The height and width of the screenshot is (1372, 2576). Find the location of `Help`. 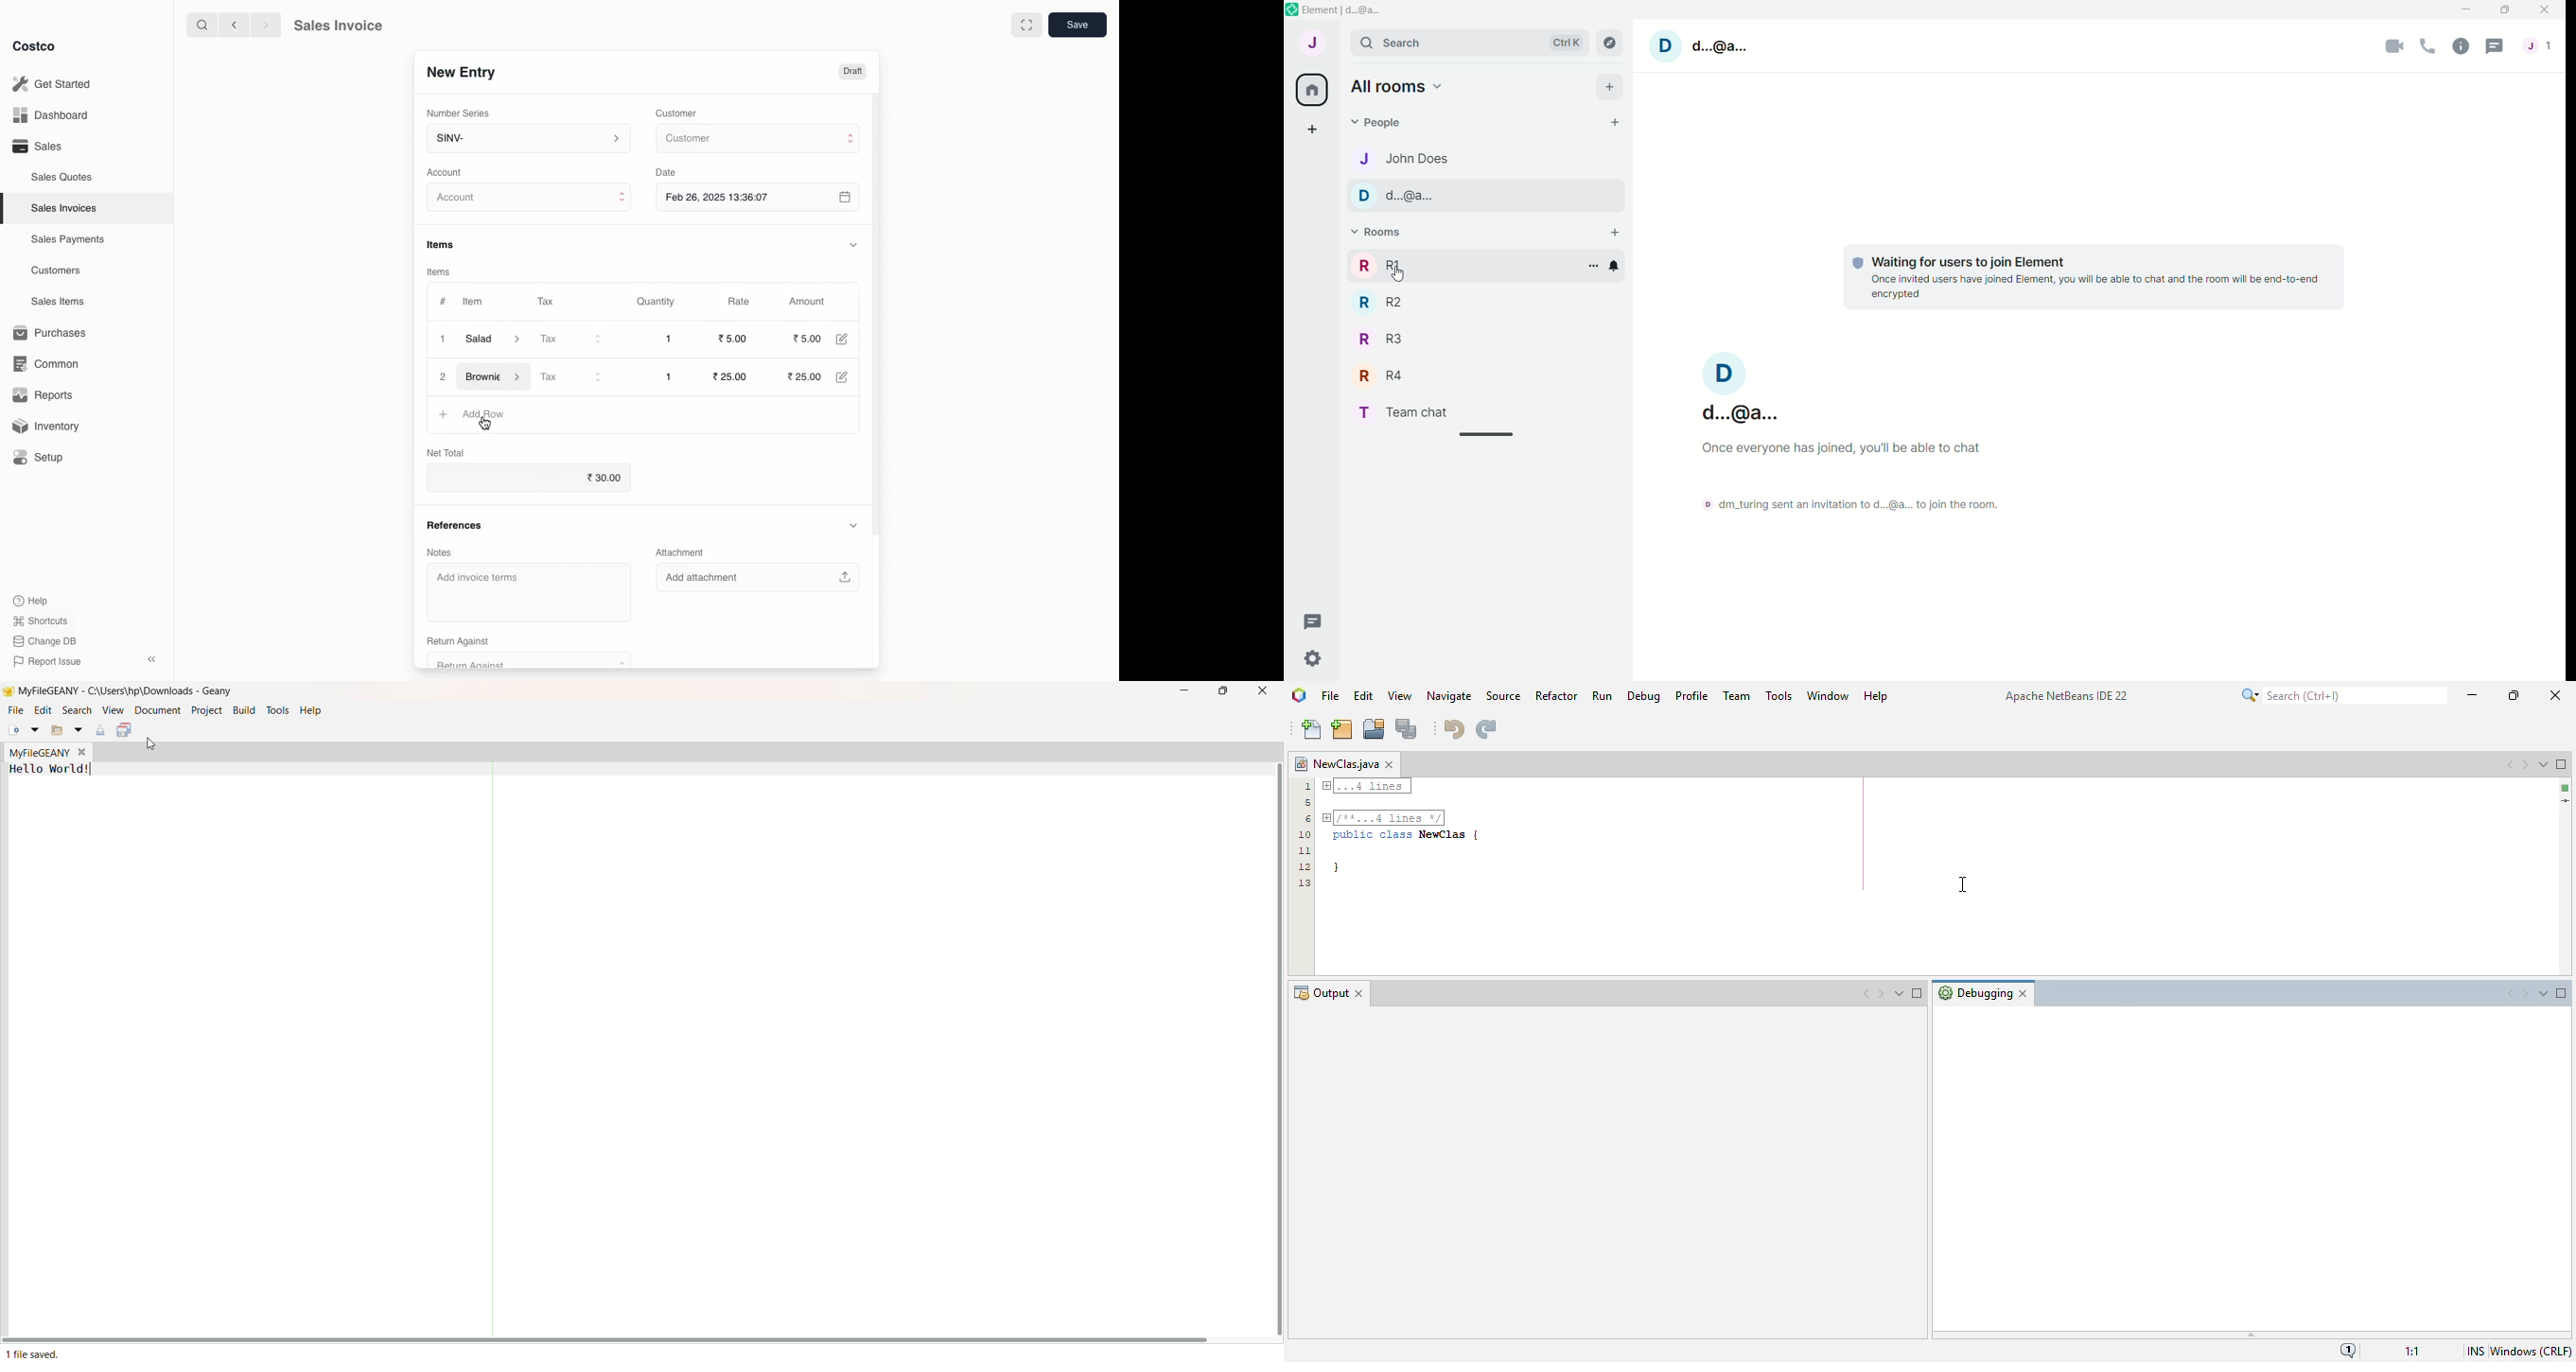

Help is located at coordinates (32, 599).